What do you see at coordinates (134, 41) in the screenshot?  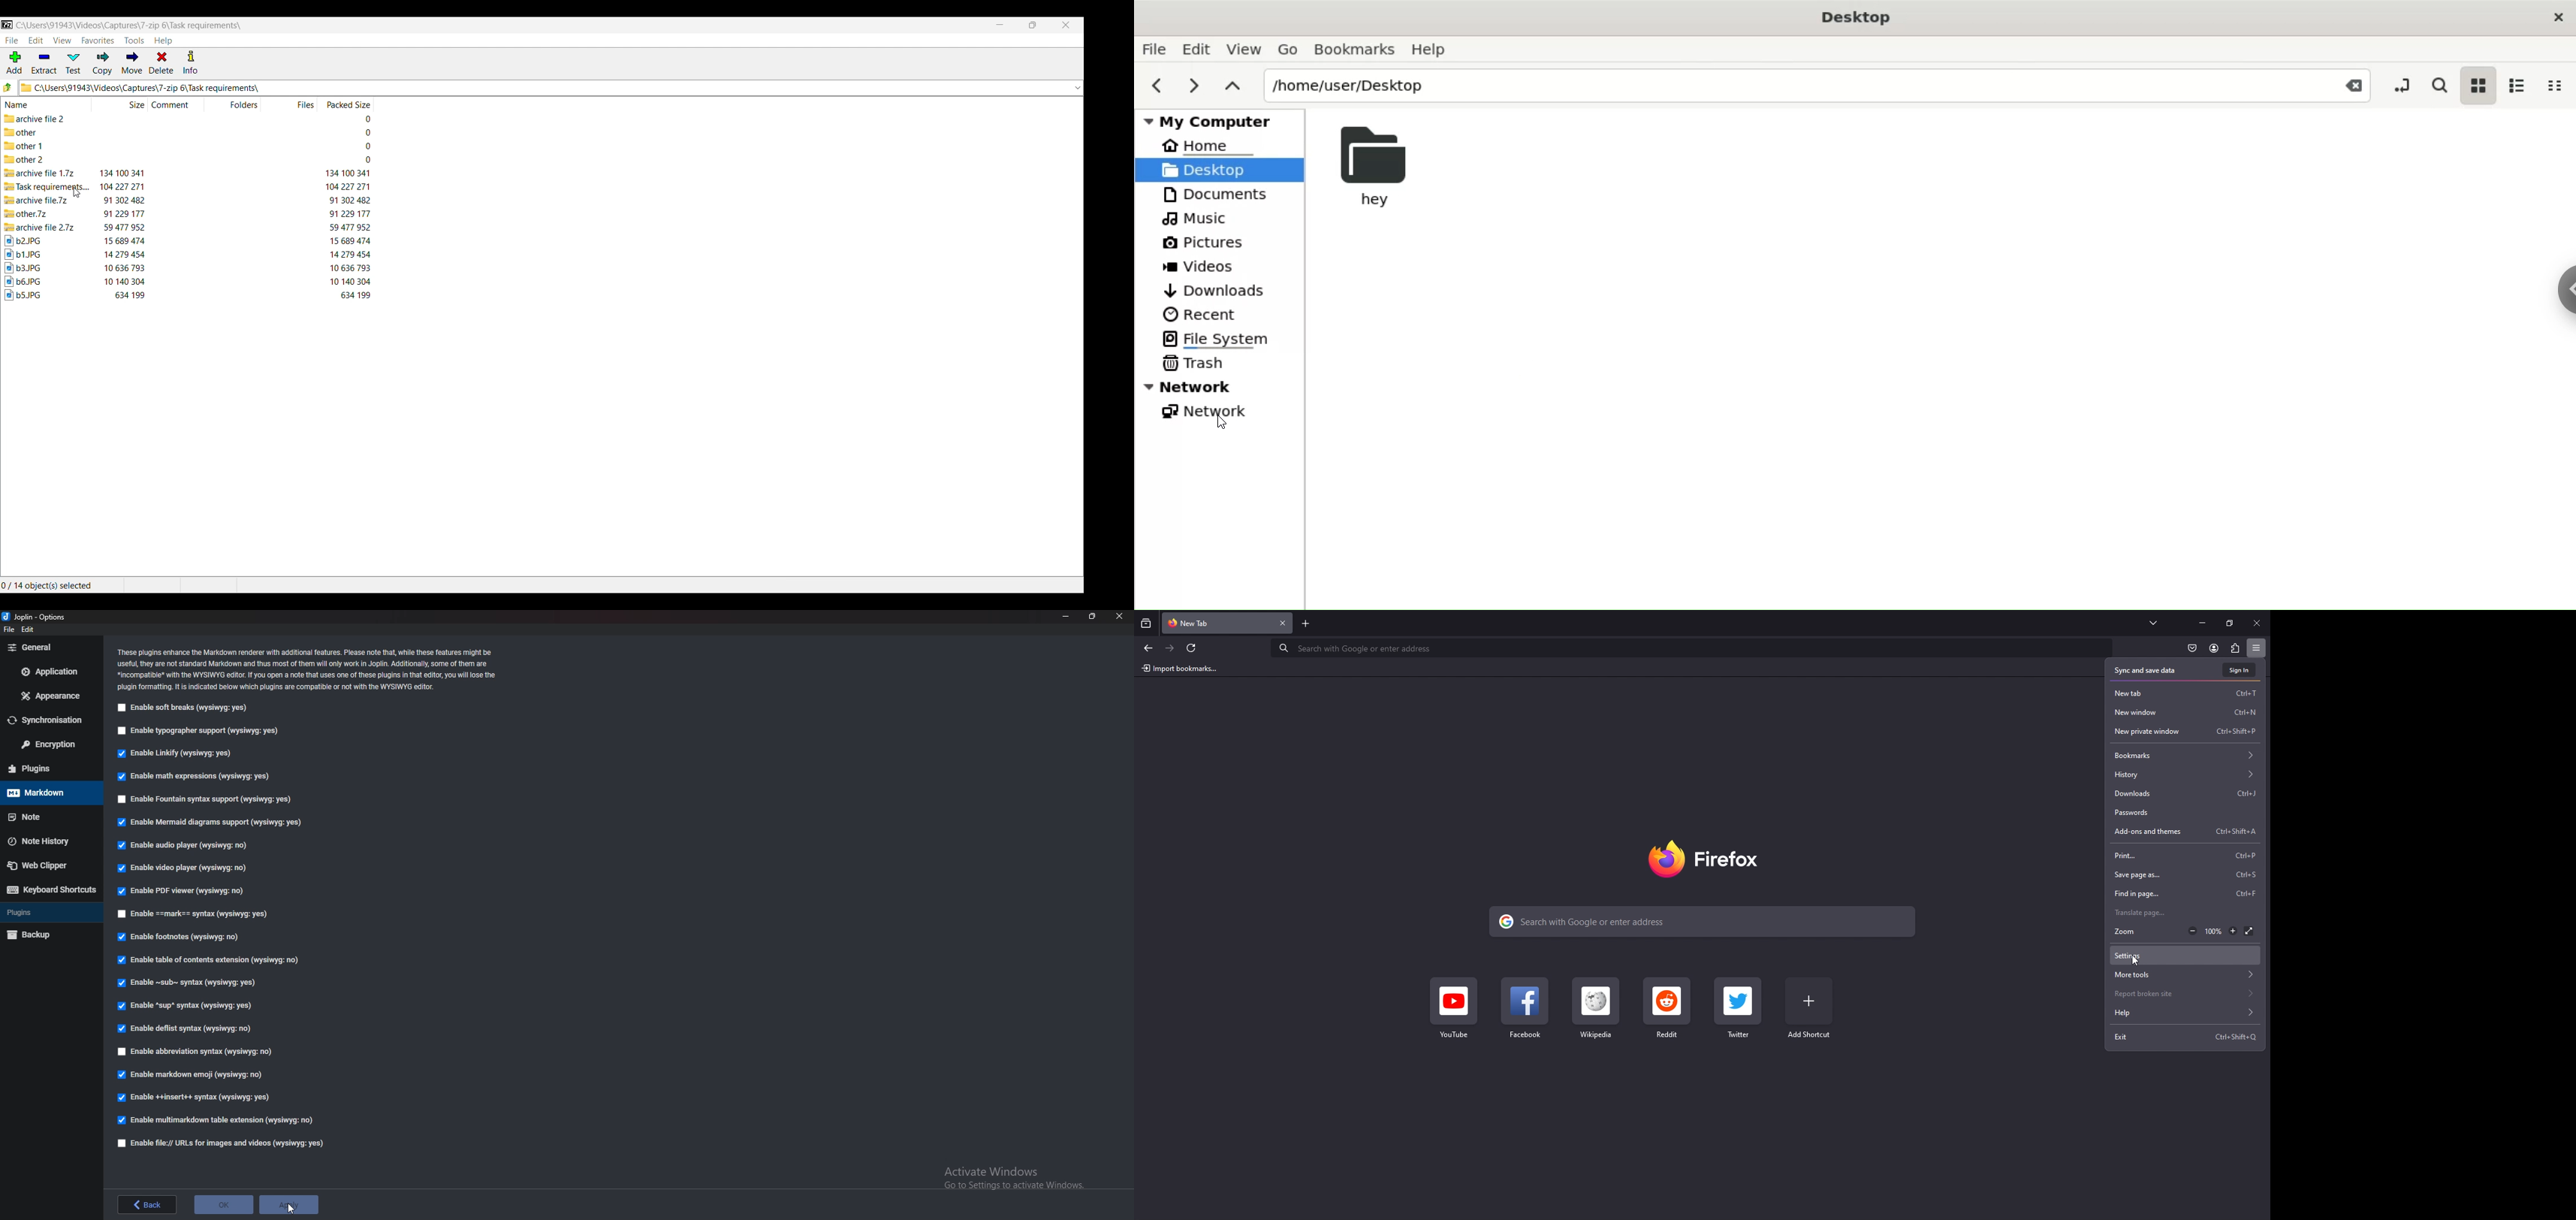 I see `Tools menu` at bounding box center [134, 41].